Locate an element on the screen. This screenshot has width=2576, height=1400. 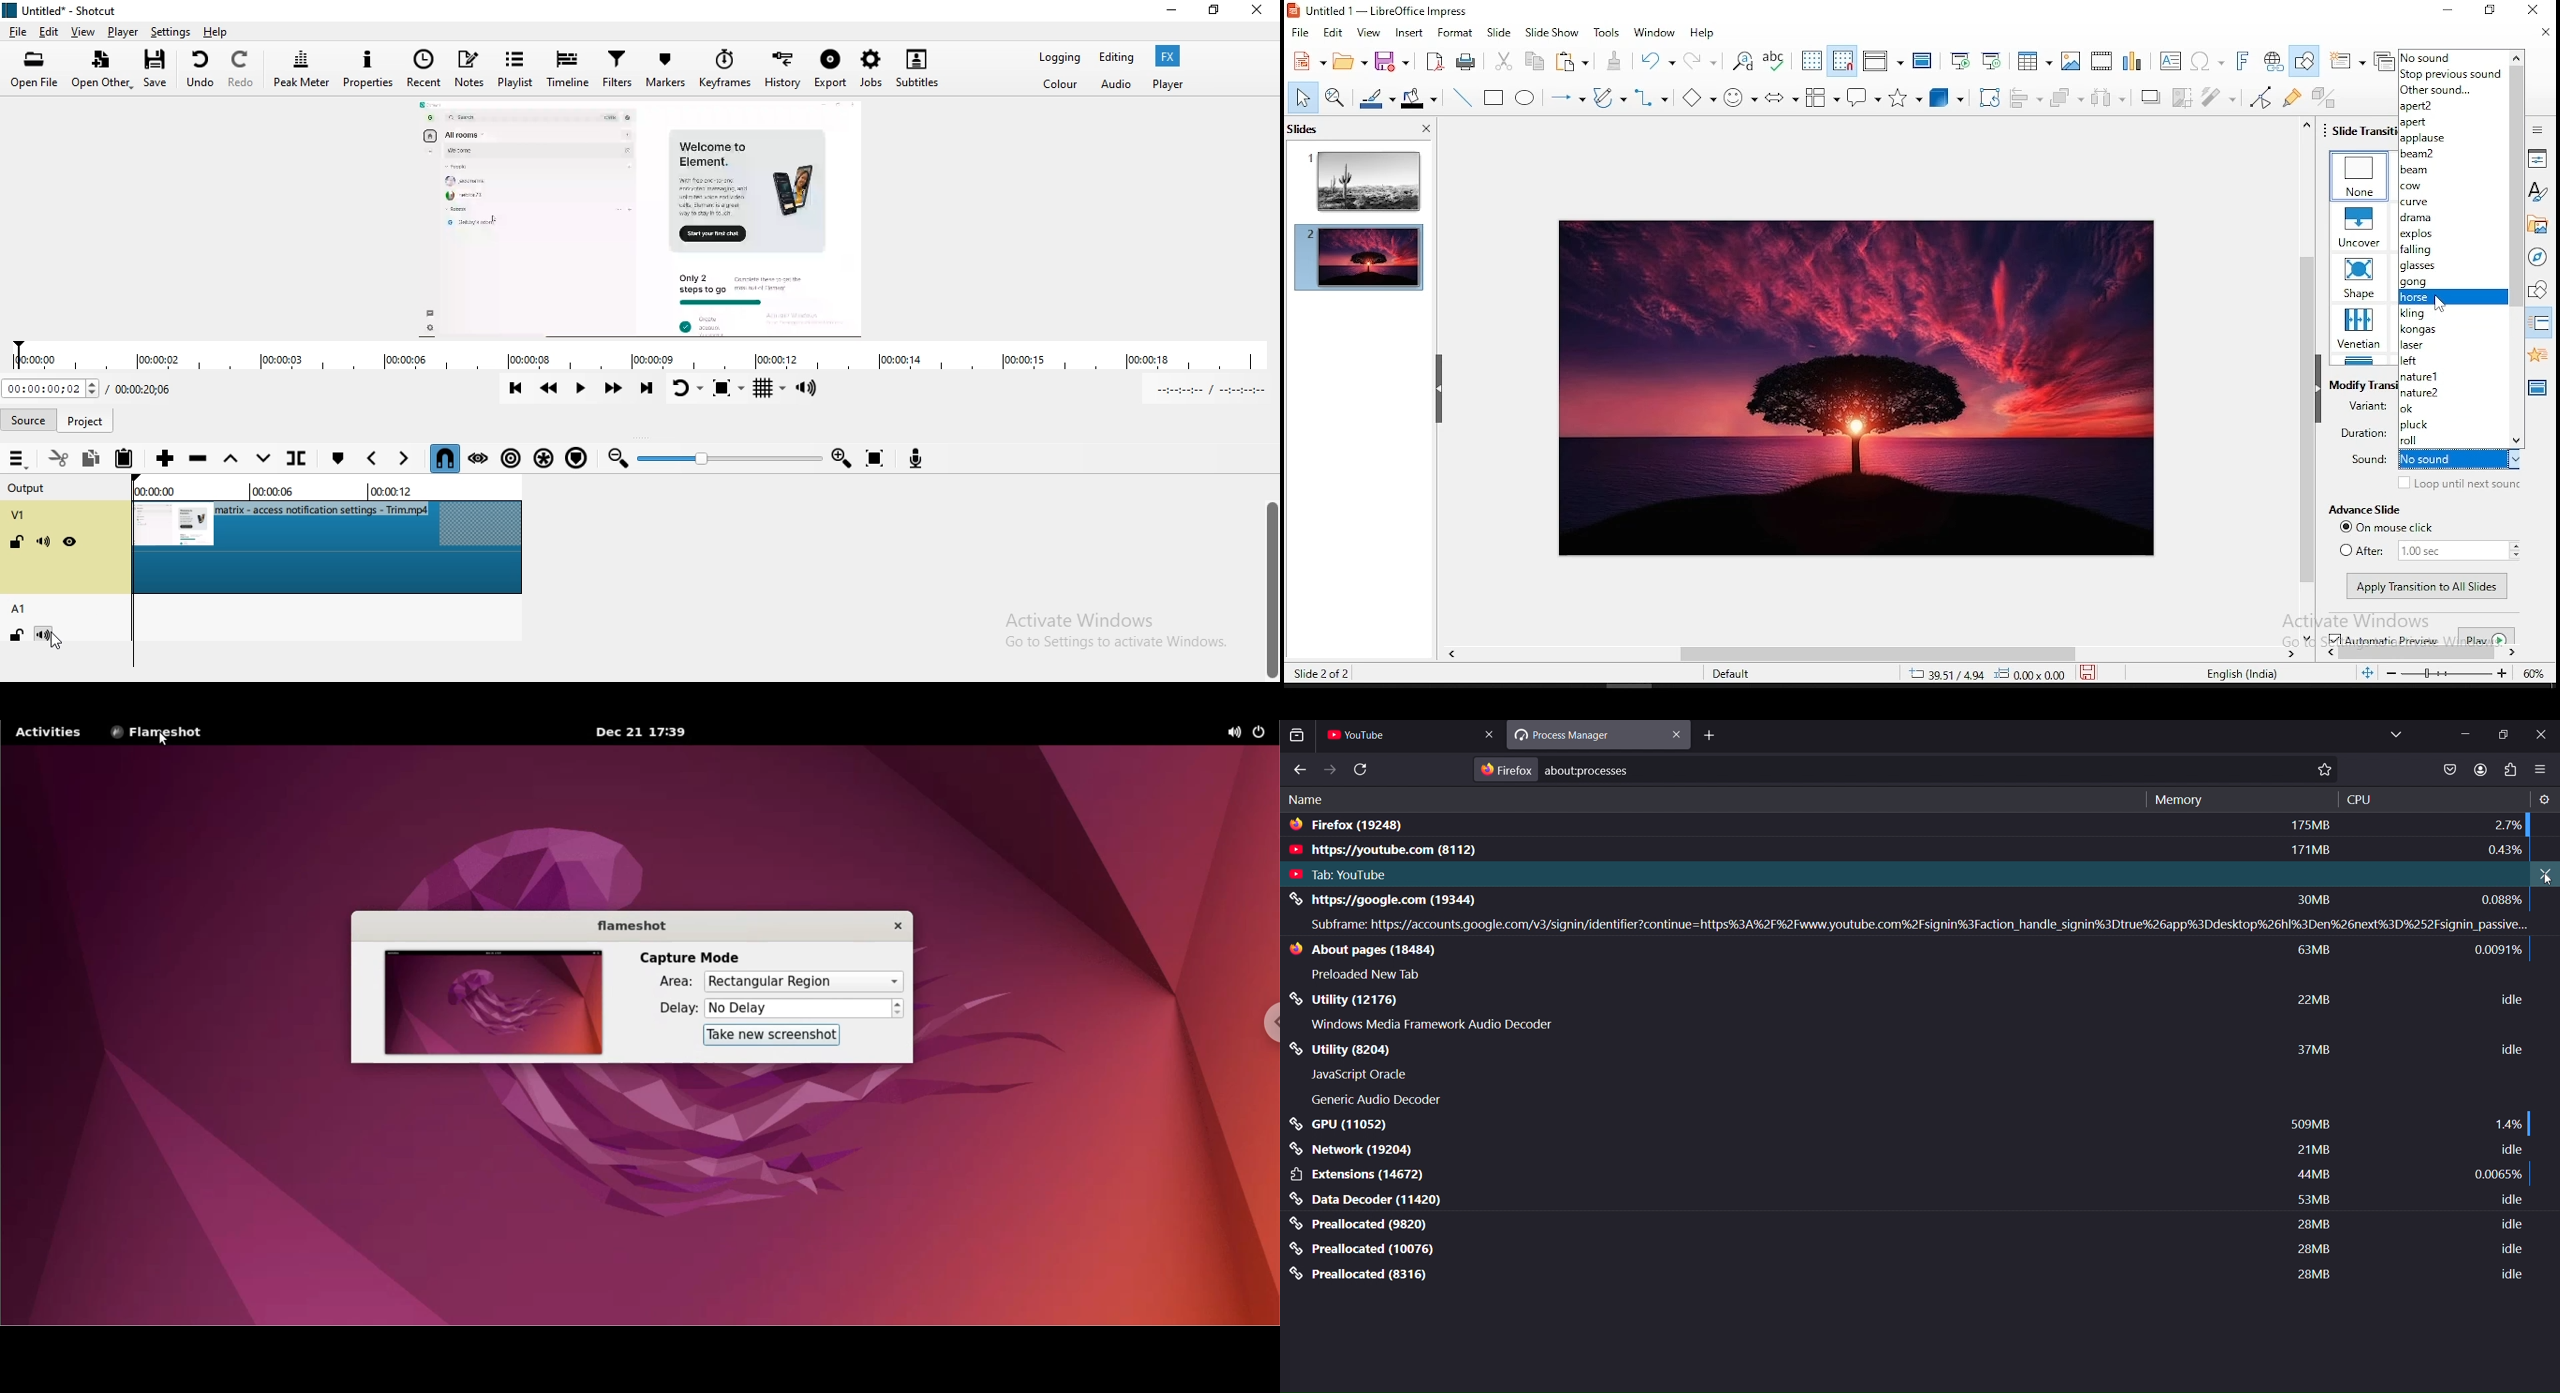
Filters is located at coordinates (618, 70).